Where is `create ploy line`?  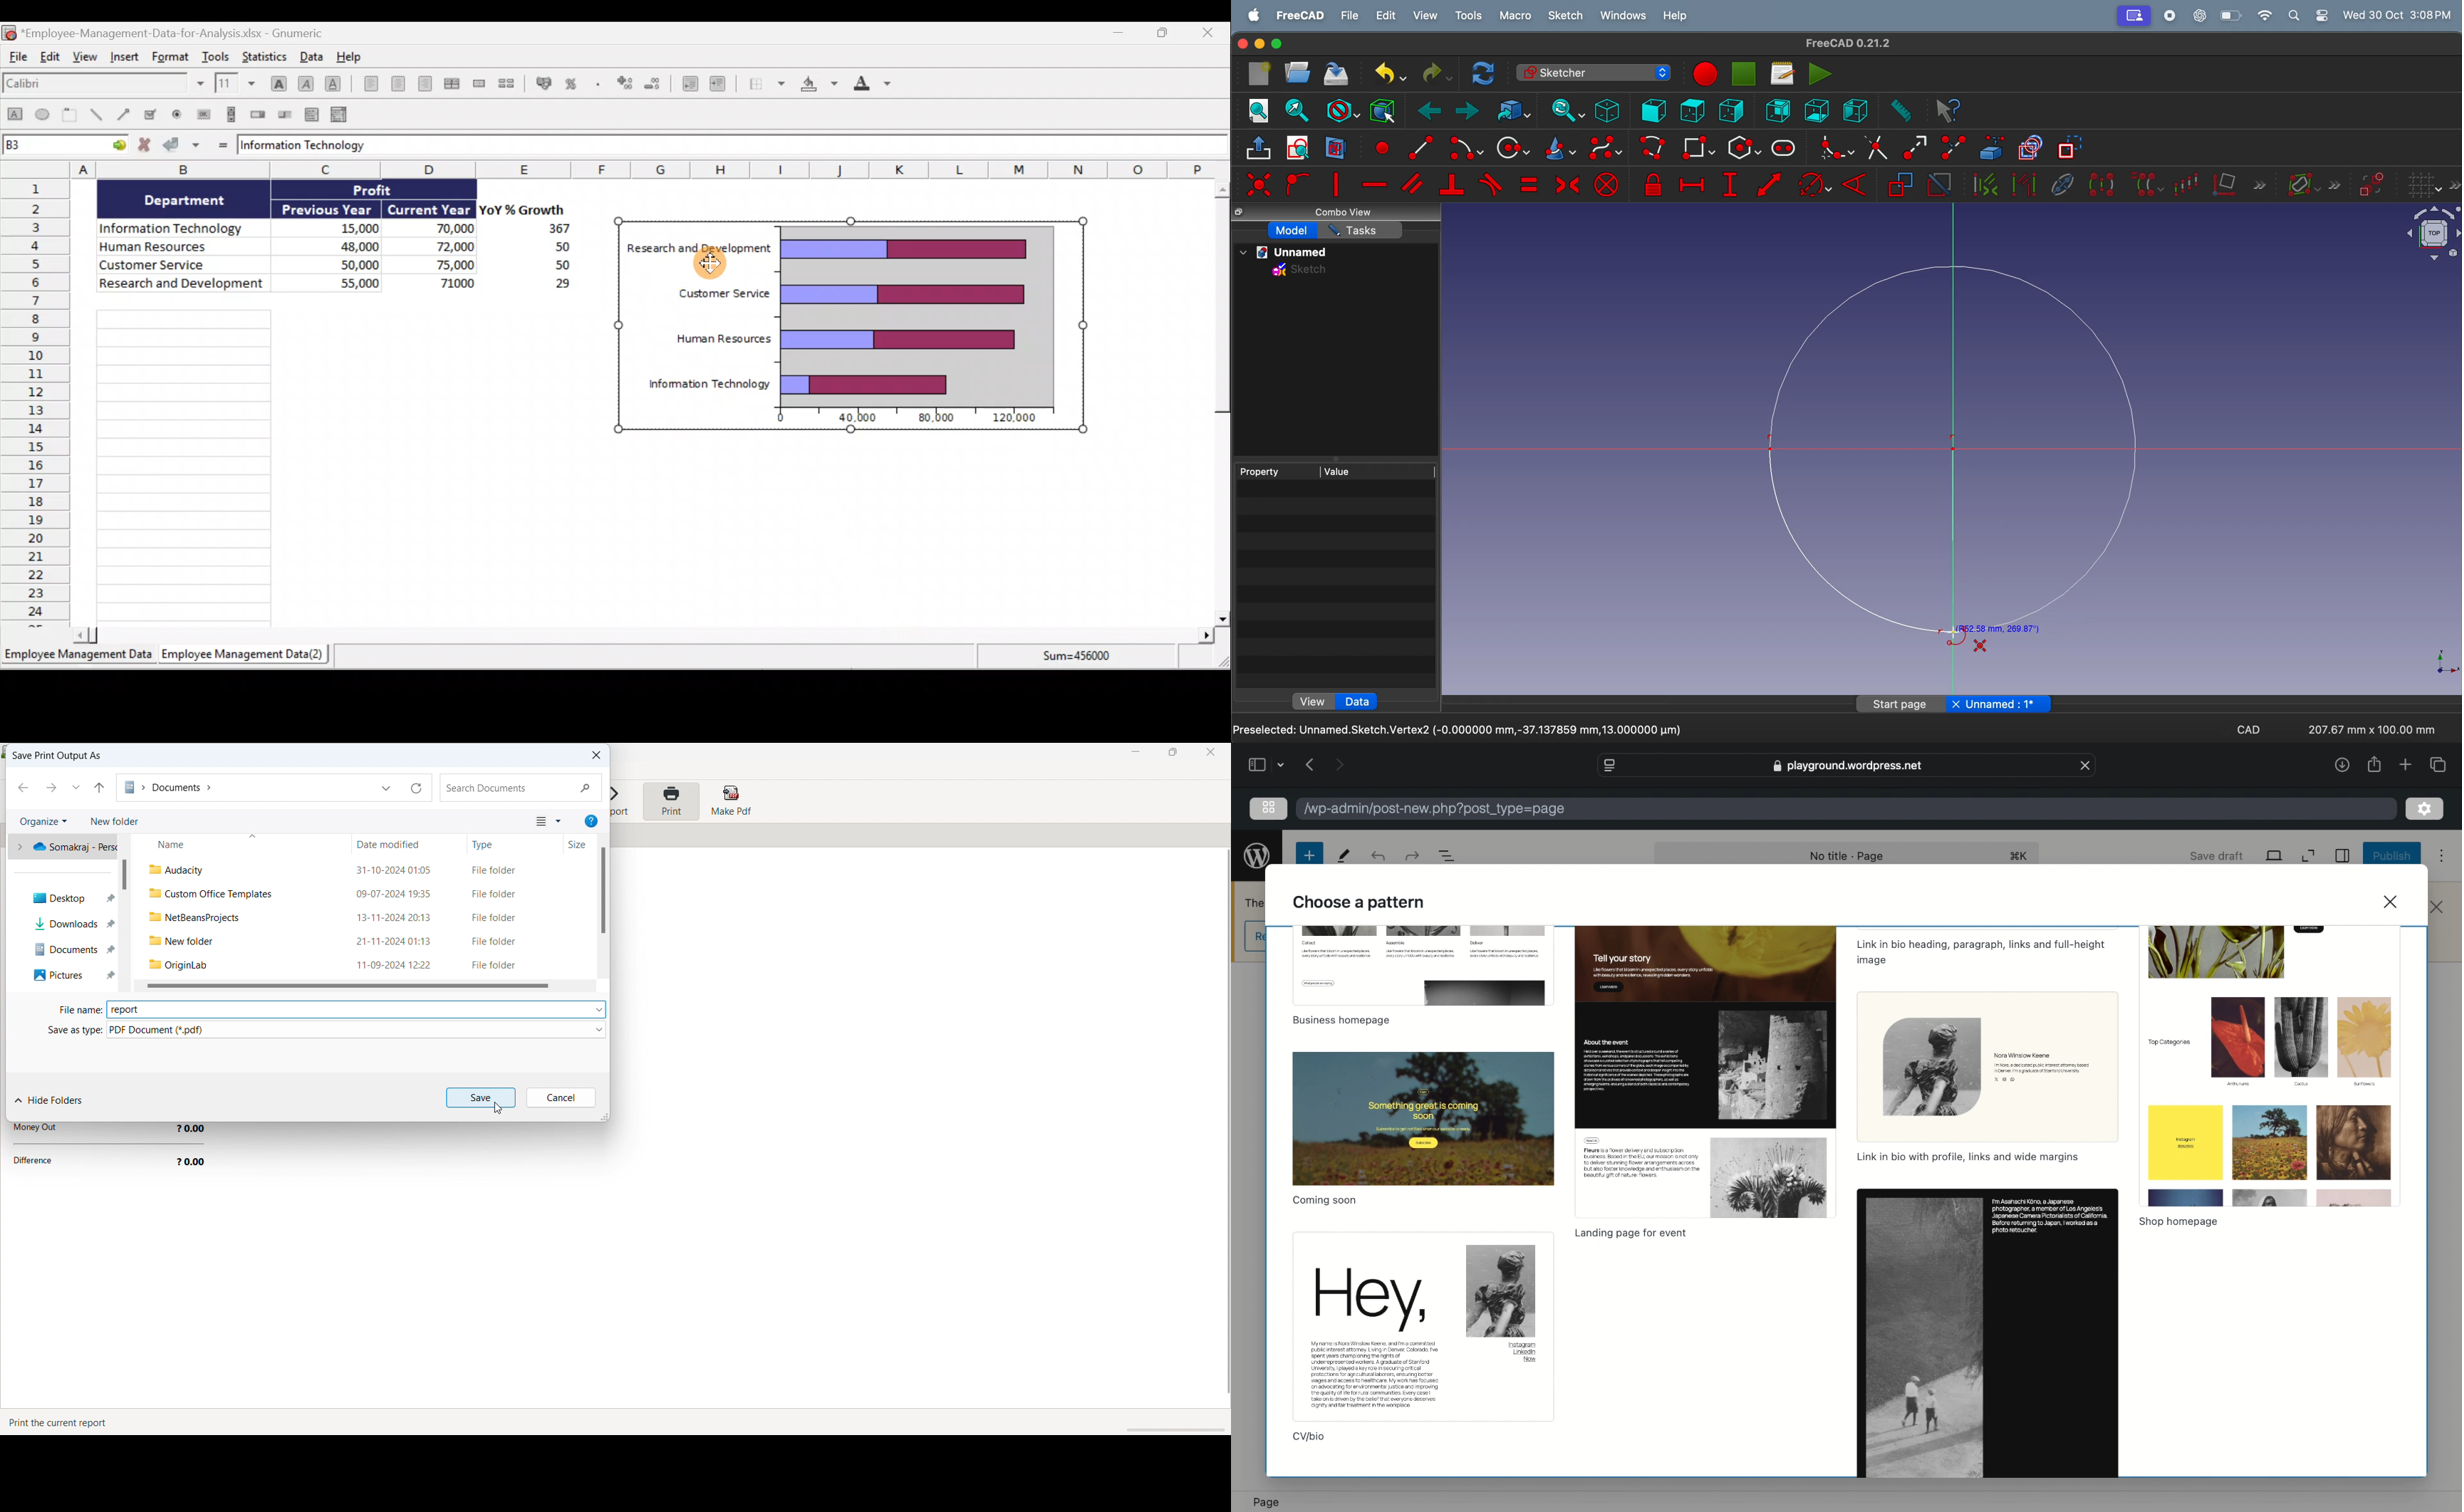 create ploy line is located at coordinates (1654, 148).